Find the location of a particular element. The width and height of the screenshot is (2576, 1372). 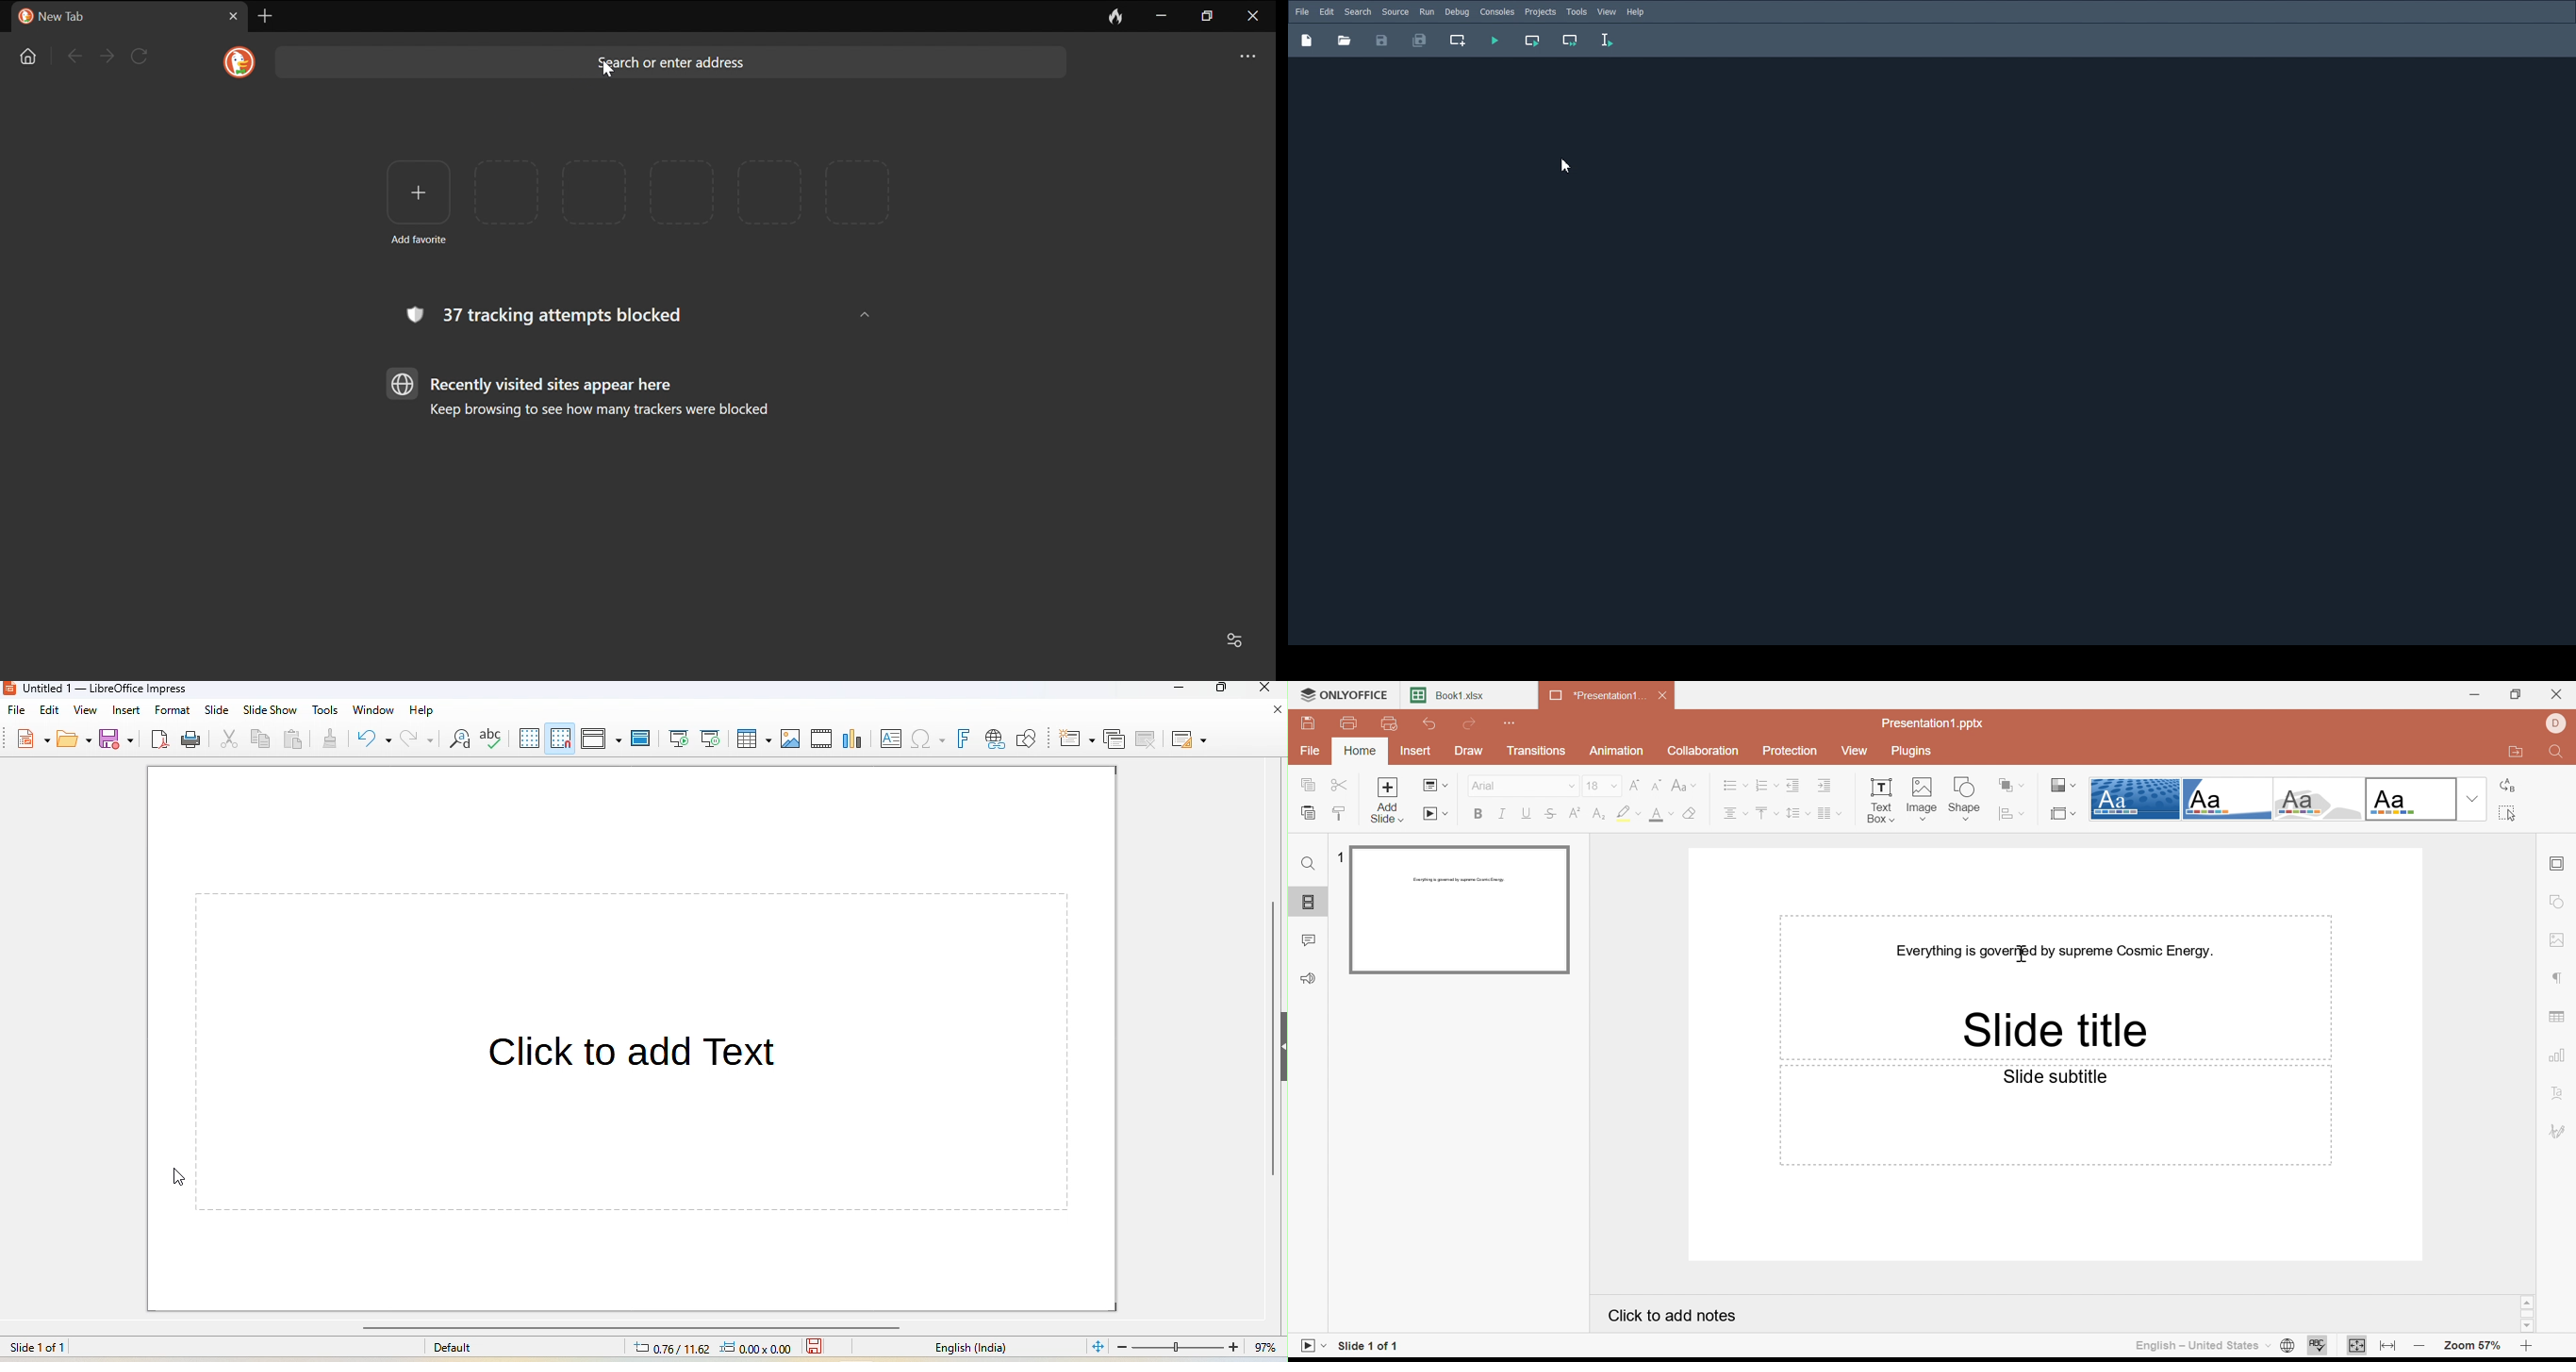

Slide title is located at coordinates (2049, 1032).